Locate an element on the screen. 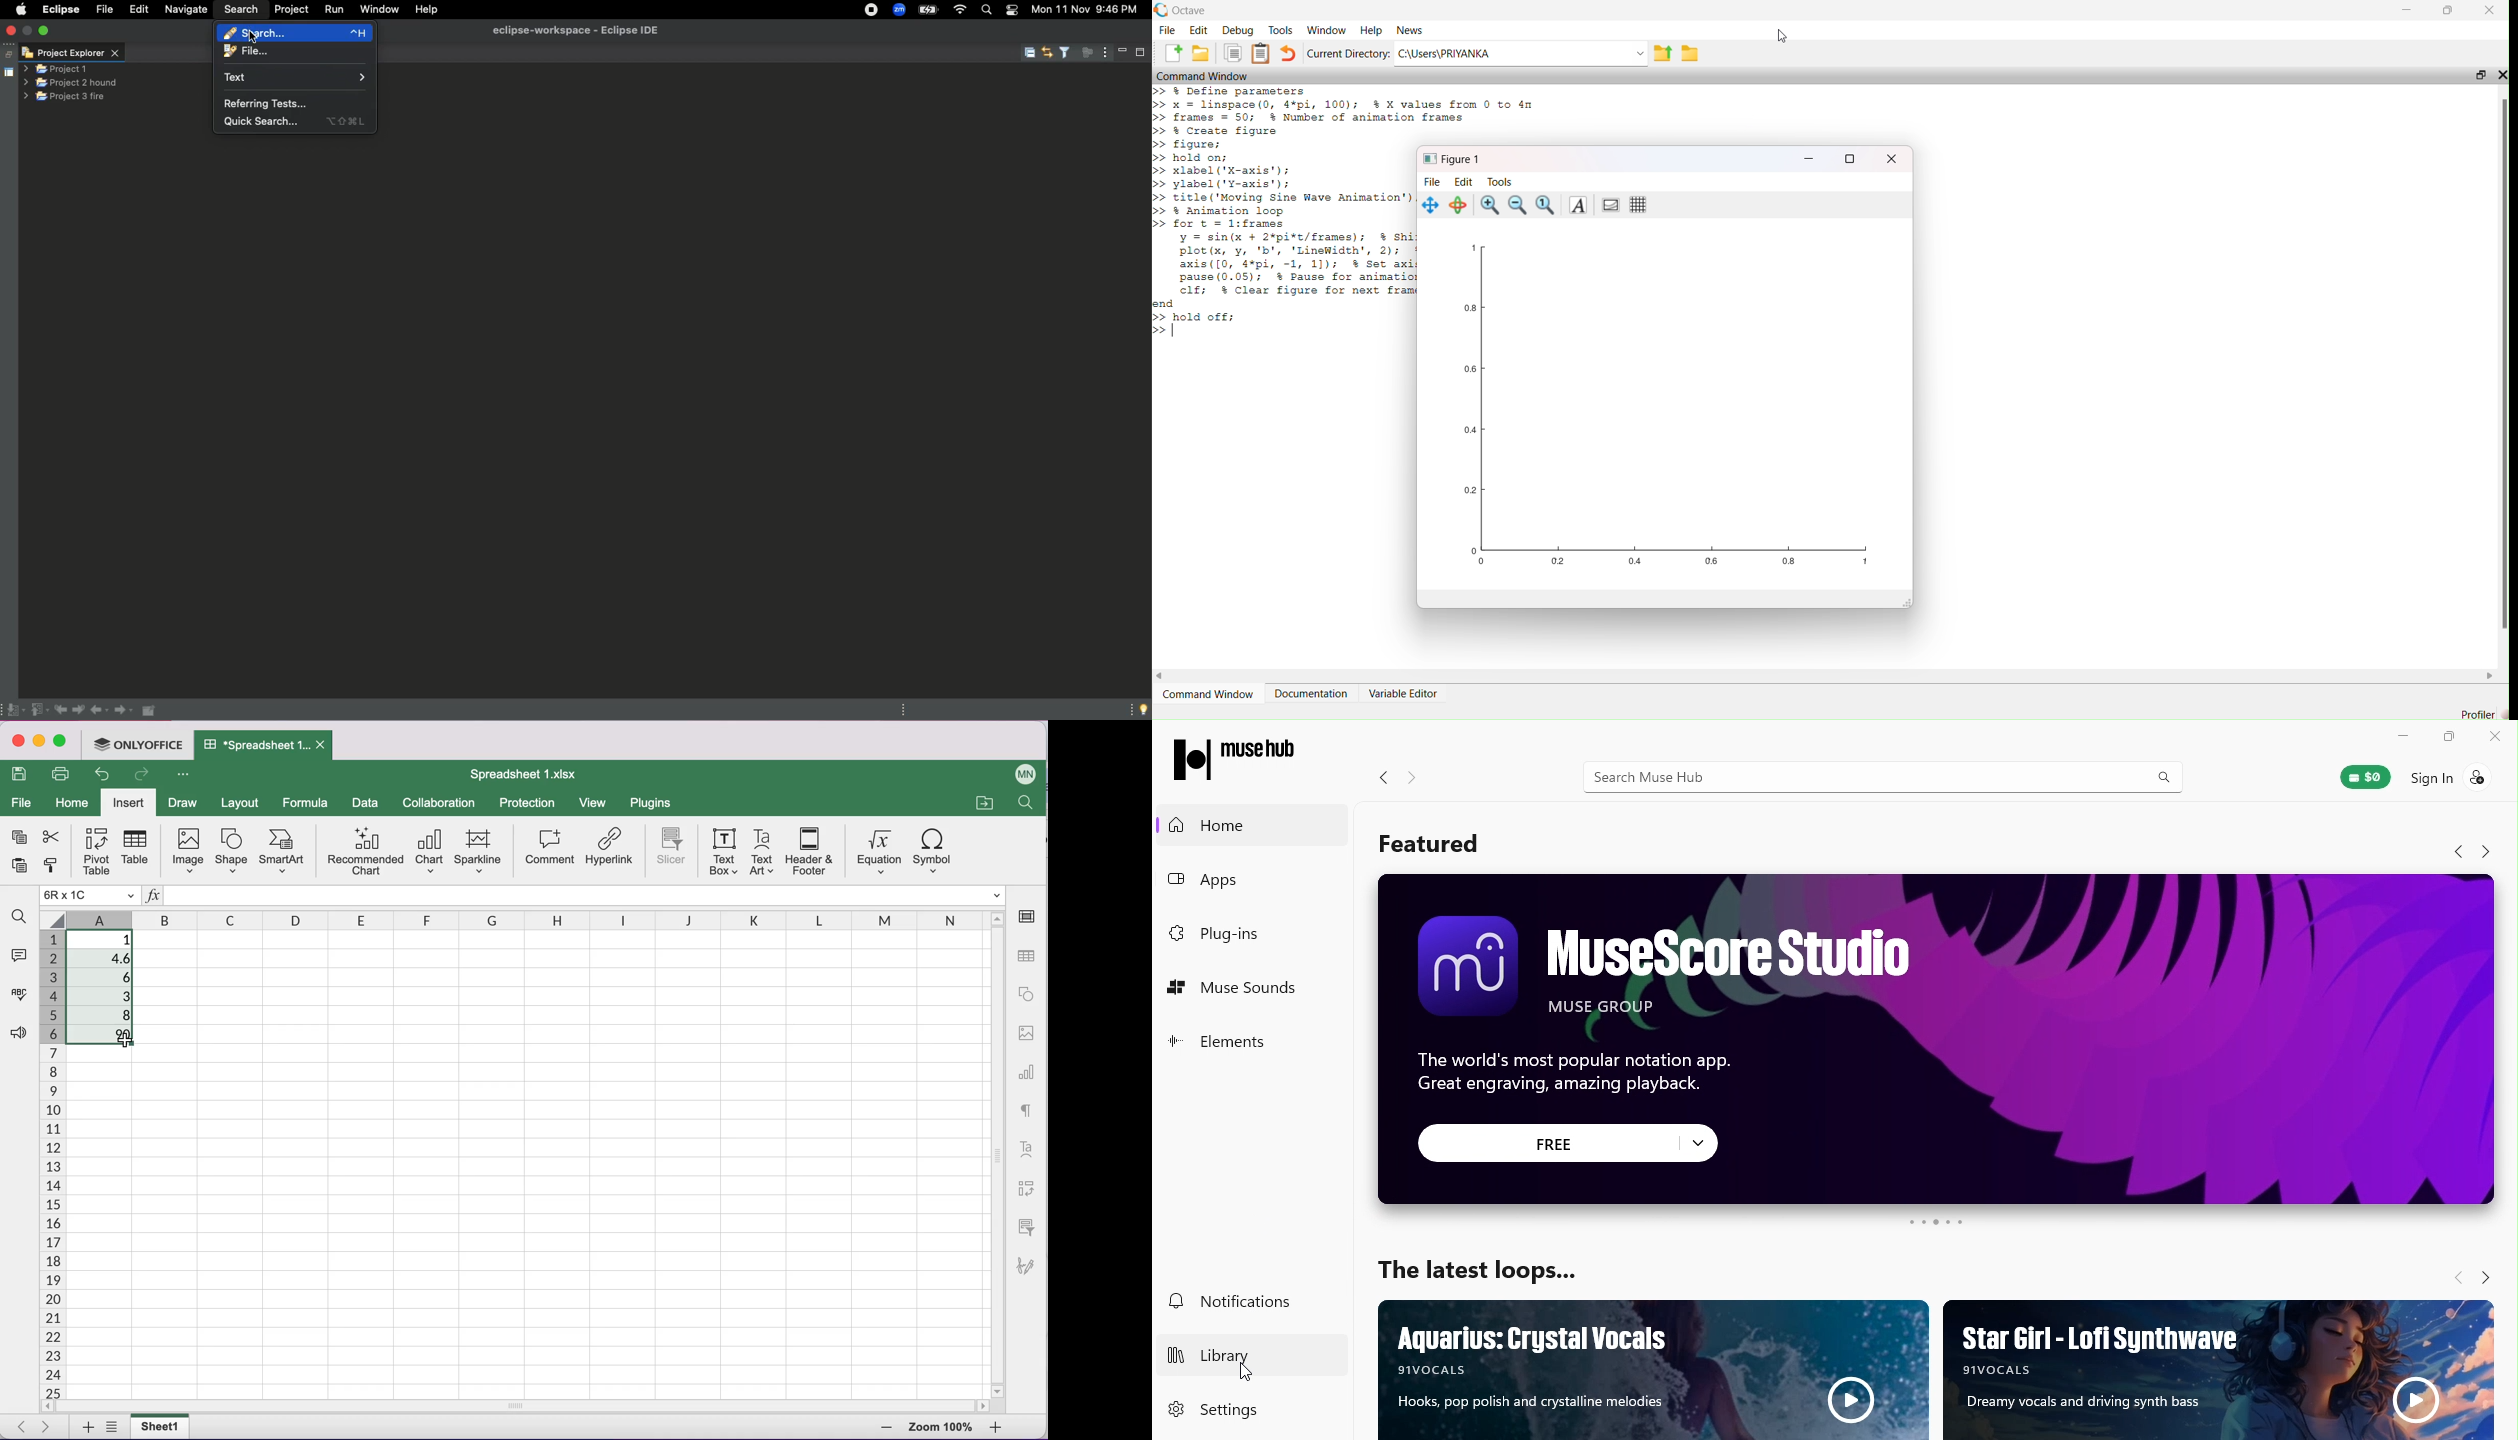 The image size is (2520, 1456). minimise is located at coordinates (2403, 11).